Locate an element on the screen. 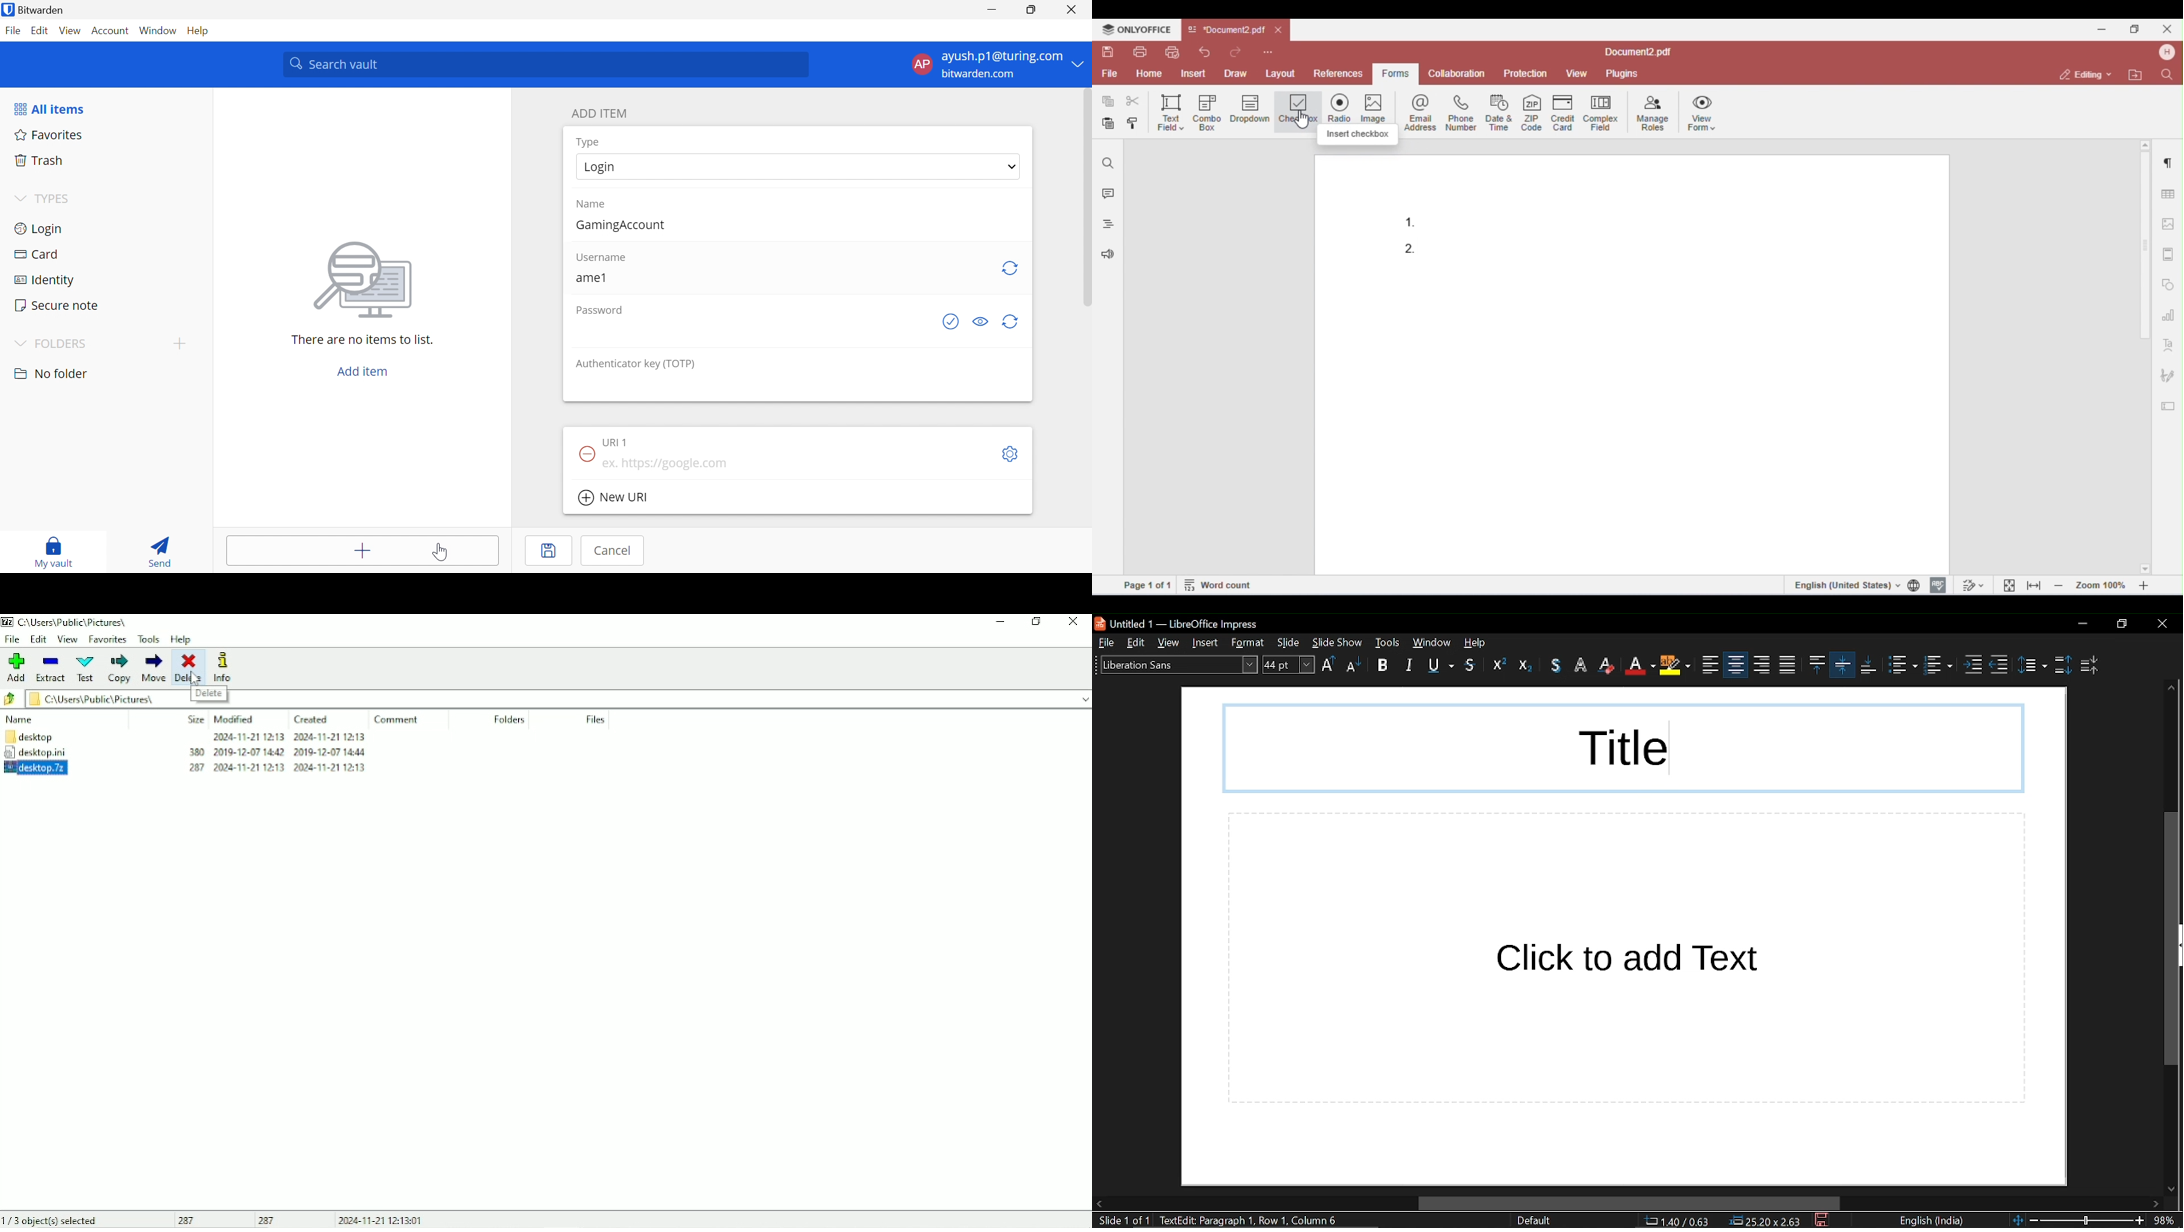  outline is located at coordinates (1558, 665).